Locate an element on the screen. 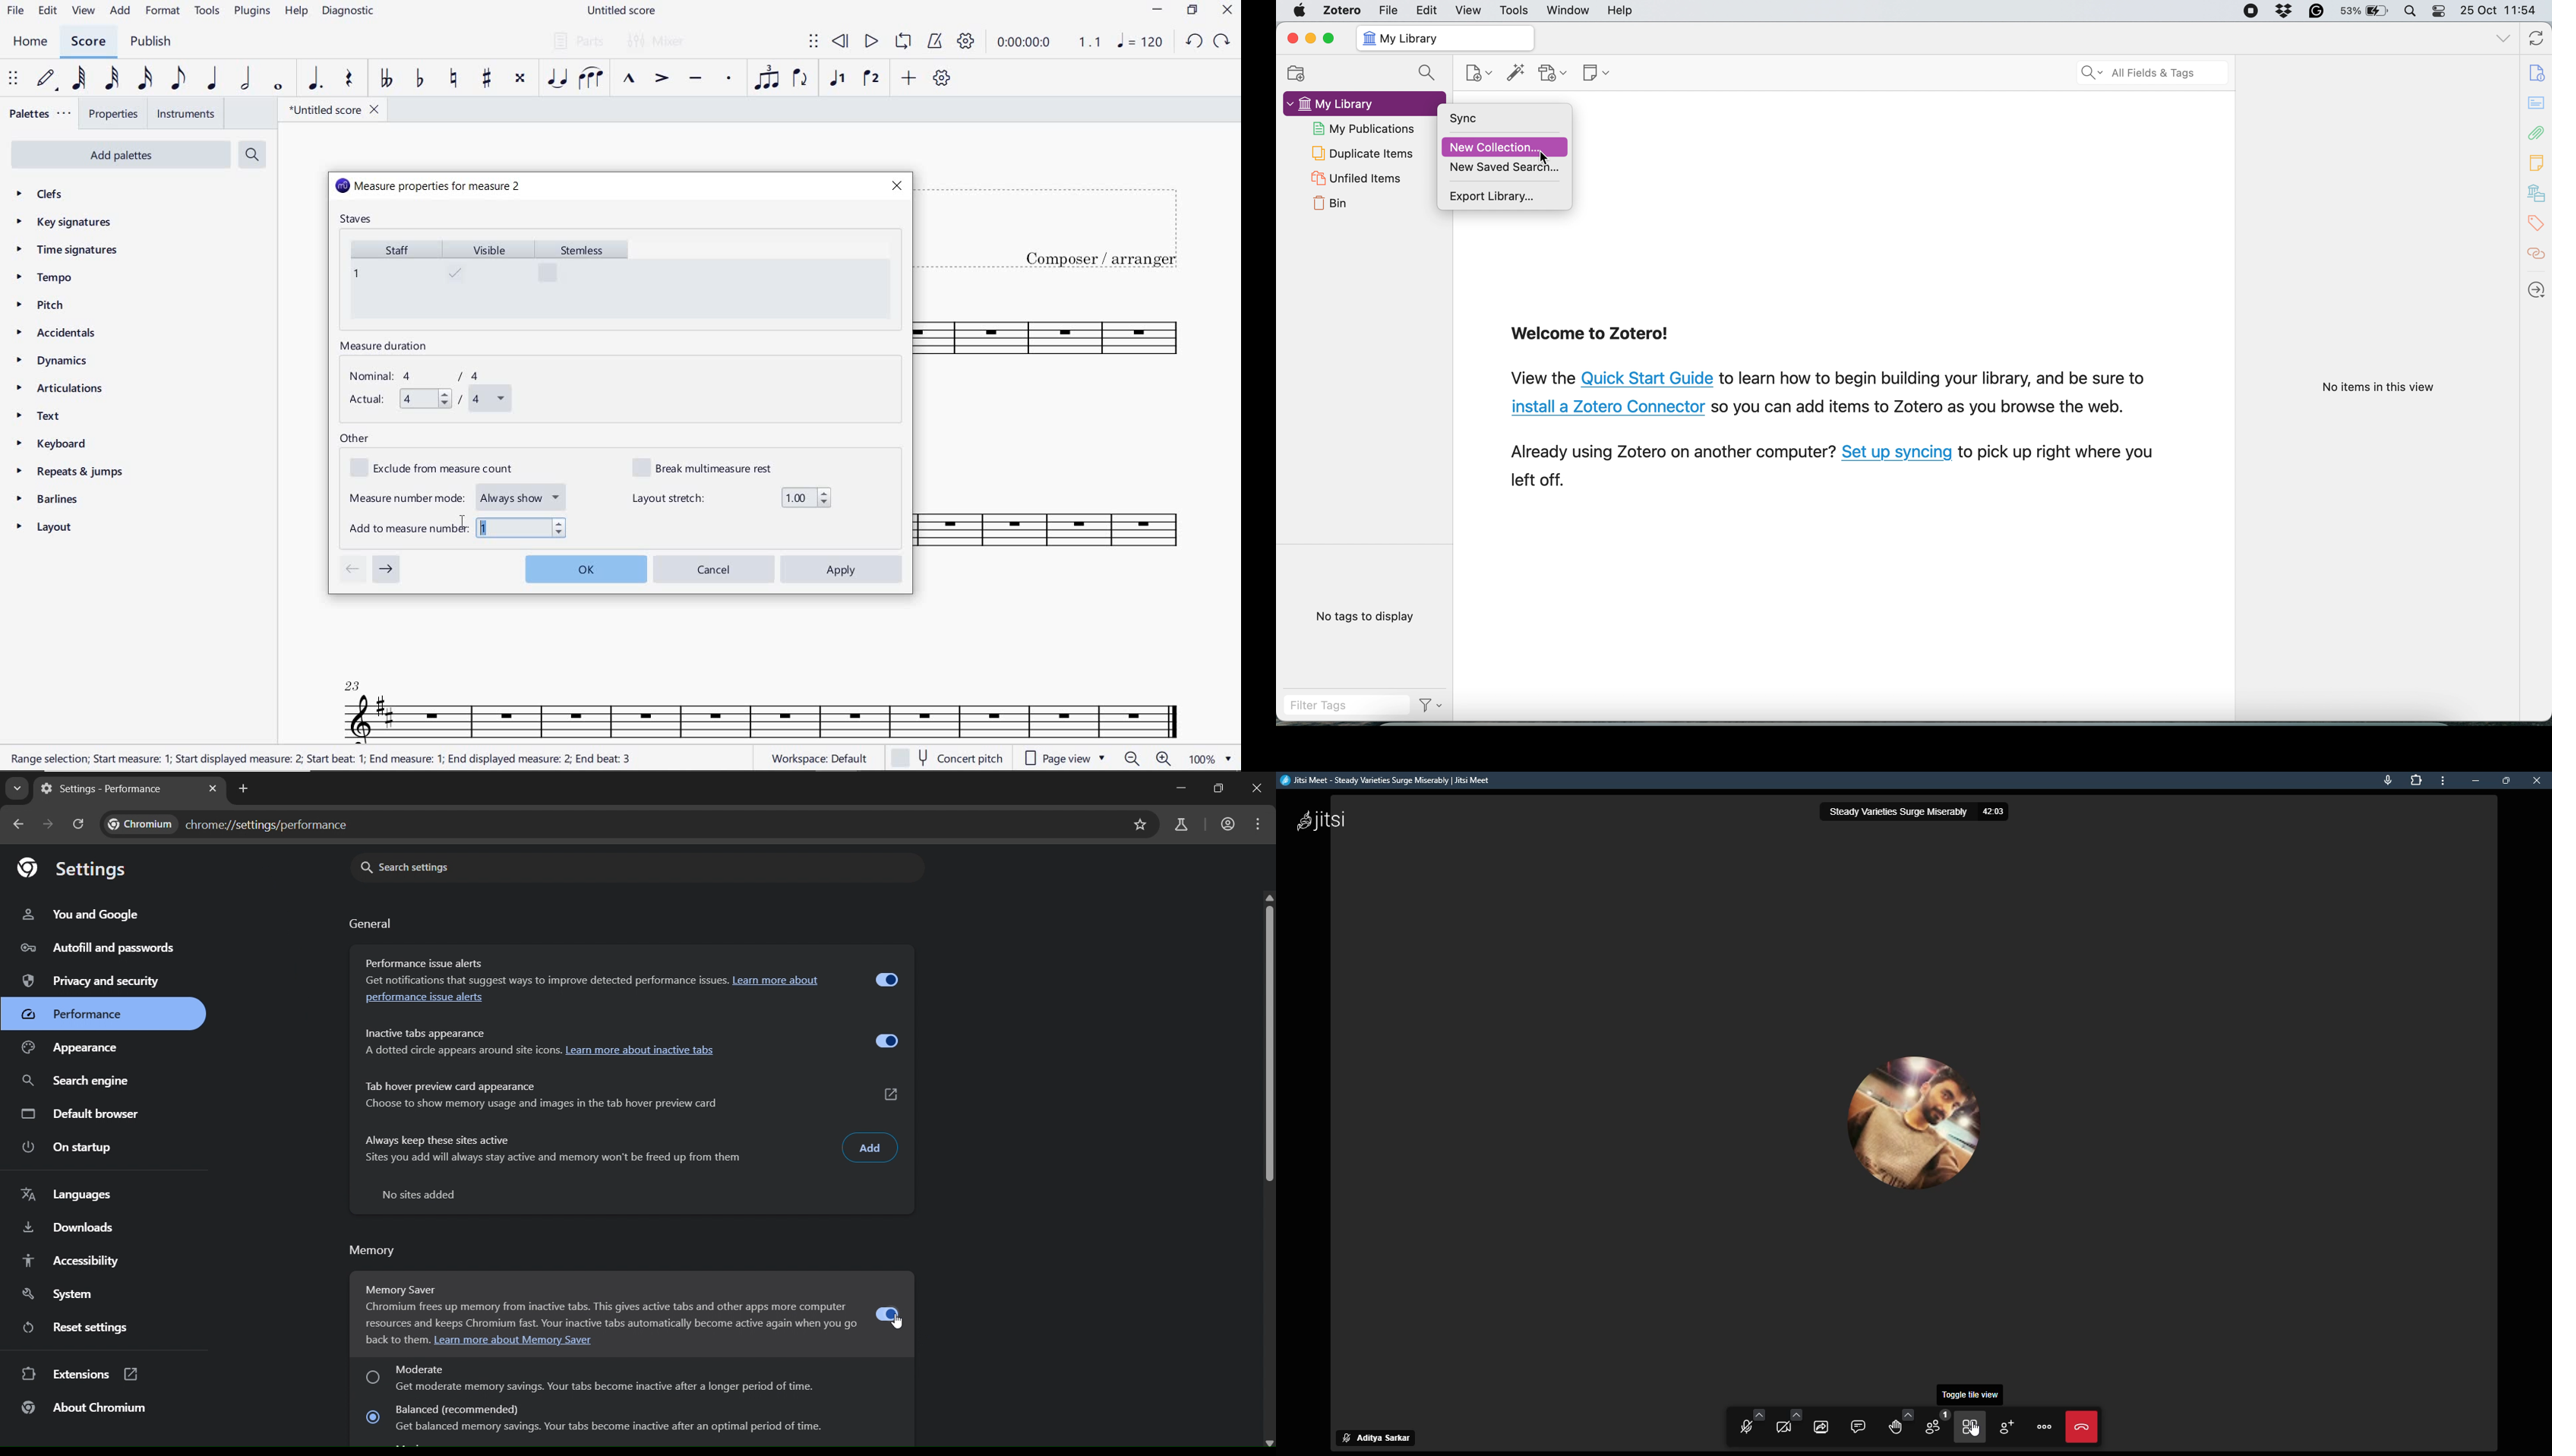 The height and width of the screenshot is (1456, 2576). Export Library... is located at coordinates (1505, 196).